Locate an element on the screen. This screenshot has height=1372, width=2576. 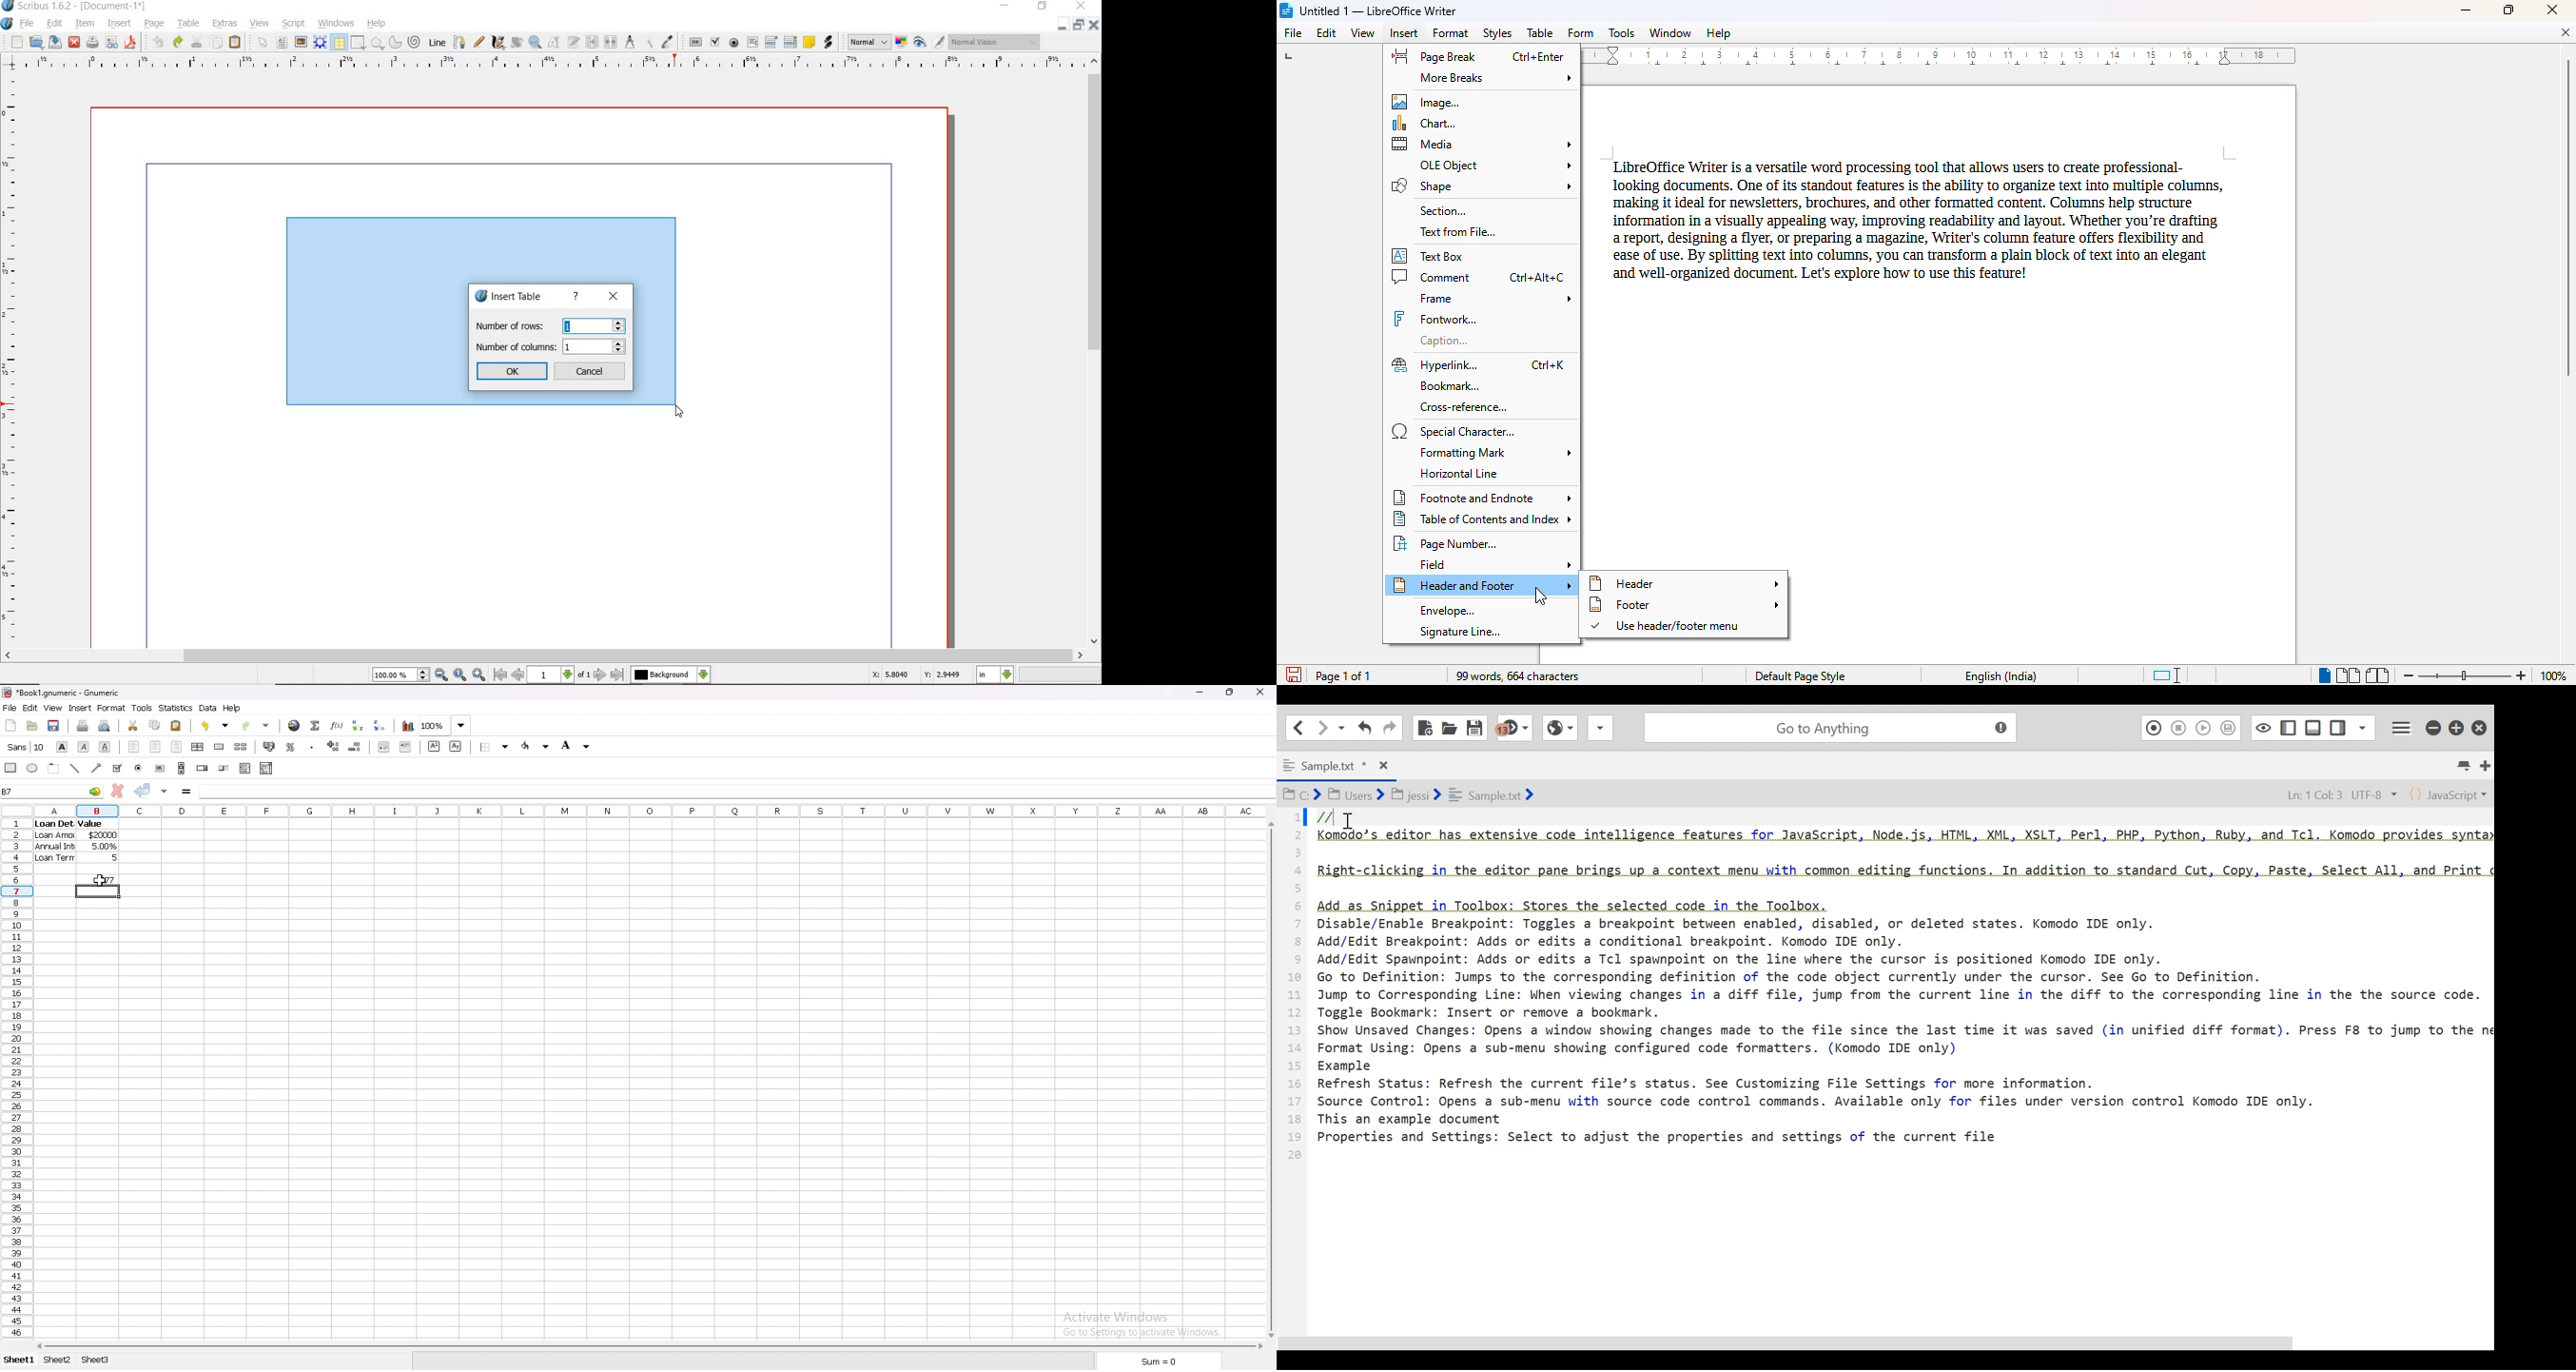
thousand separator is located at coordinates (313, 746).